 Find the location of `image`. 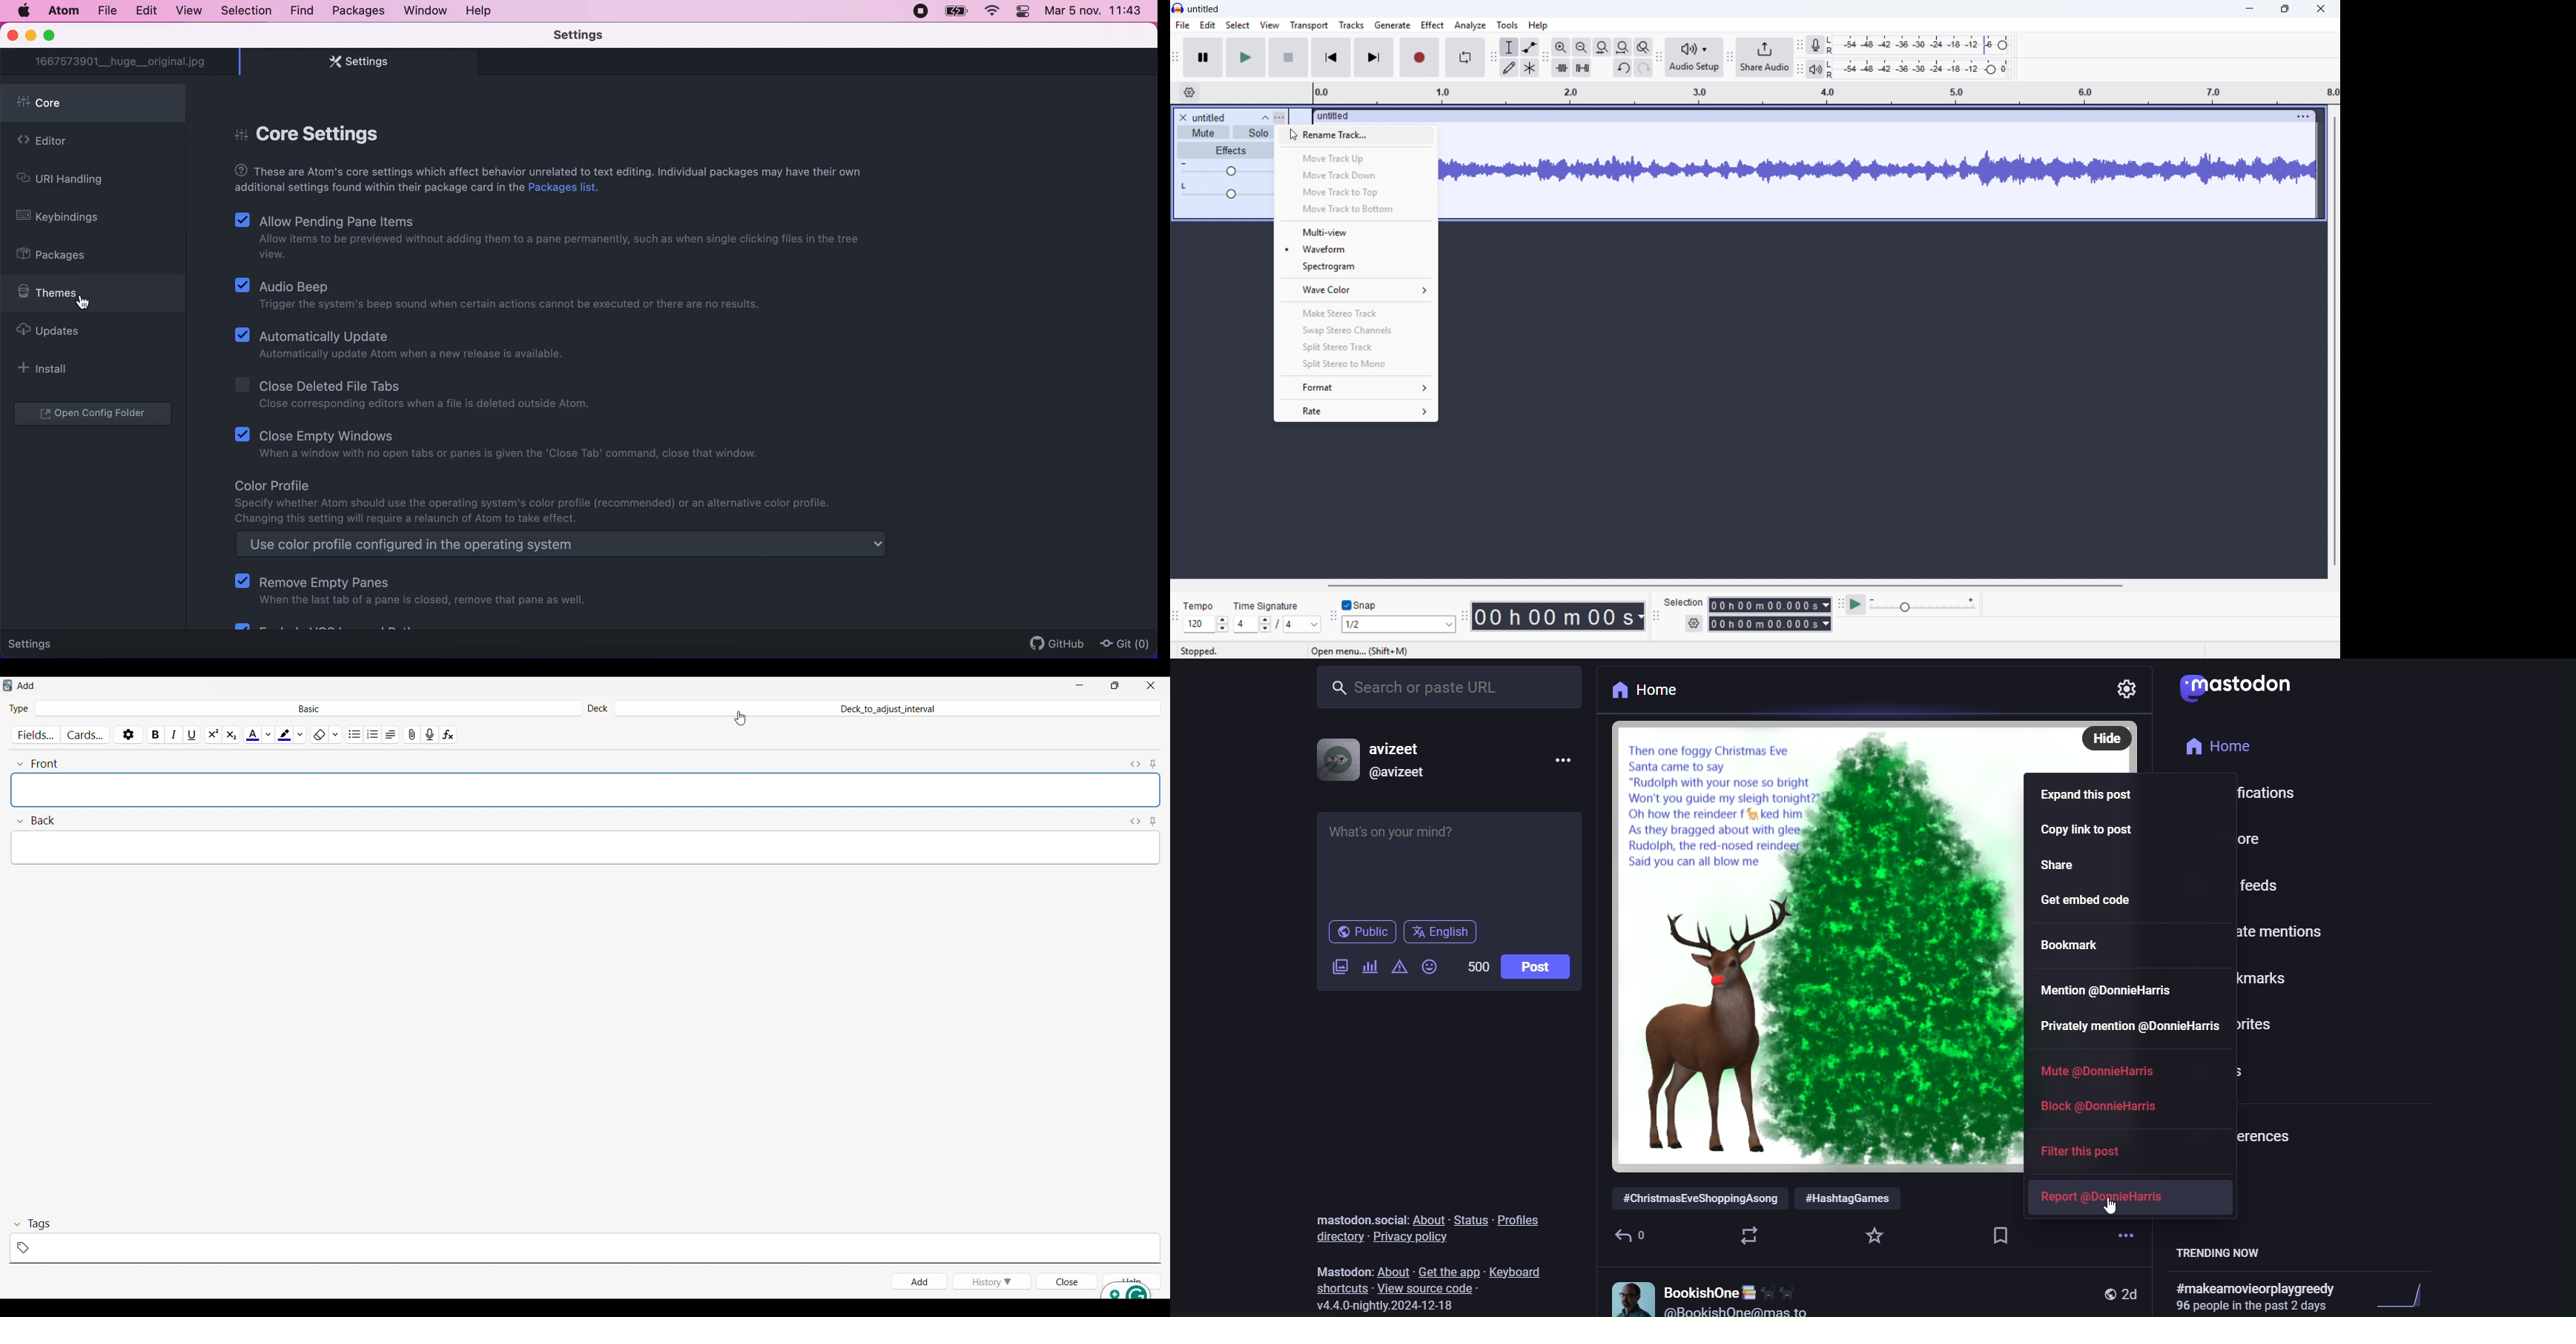

image is located at coordinates (1812, 943).